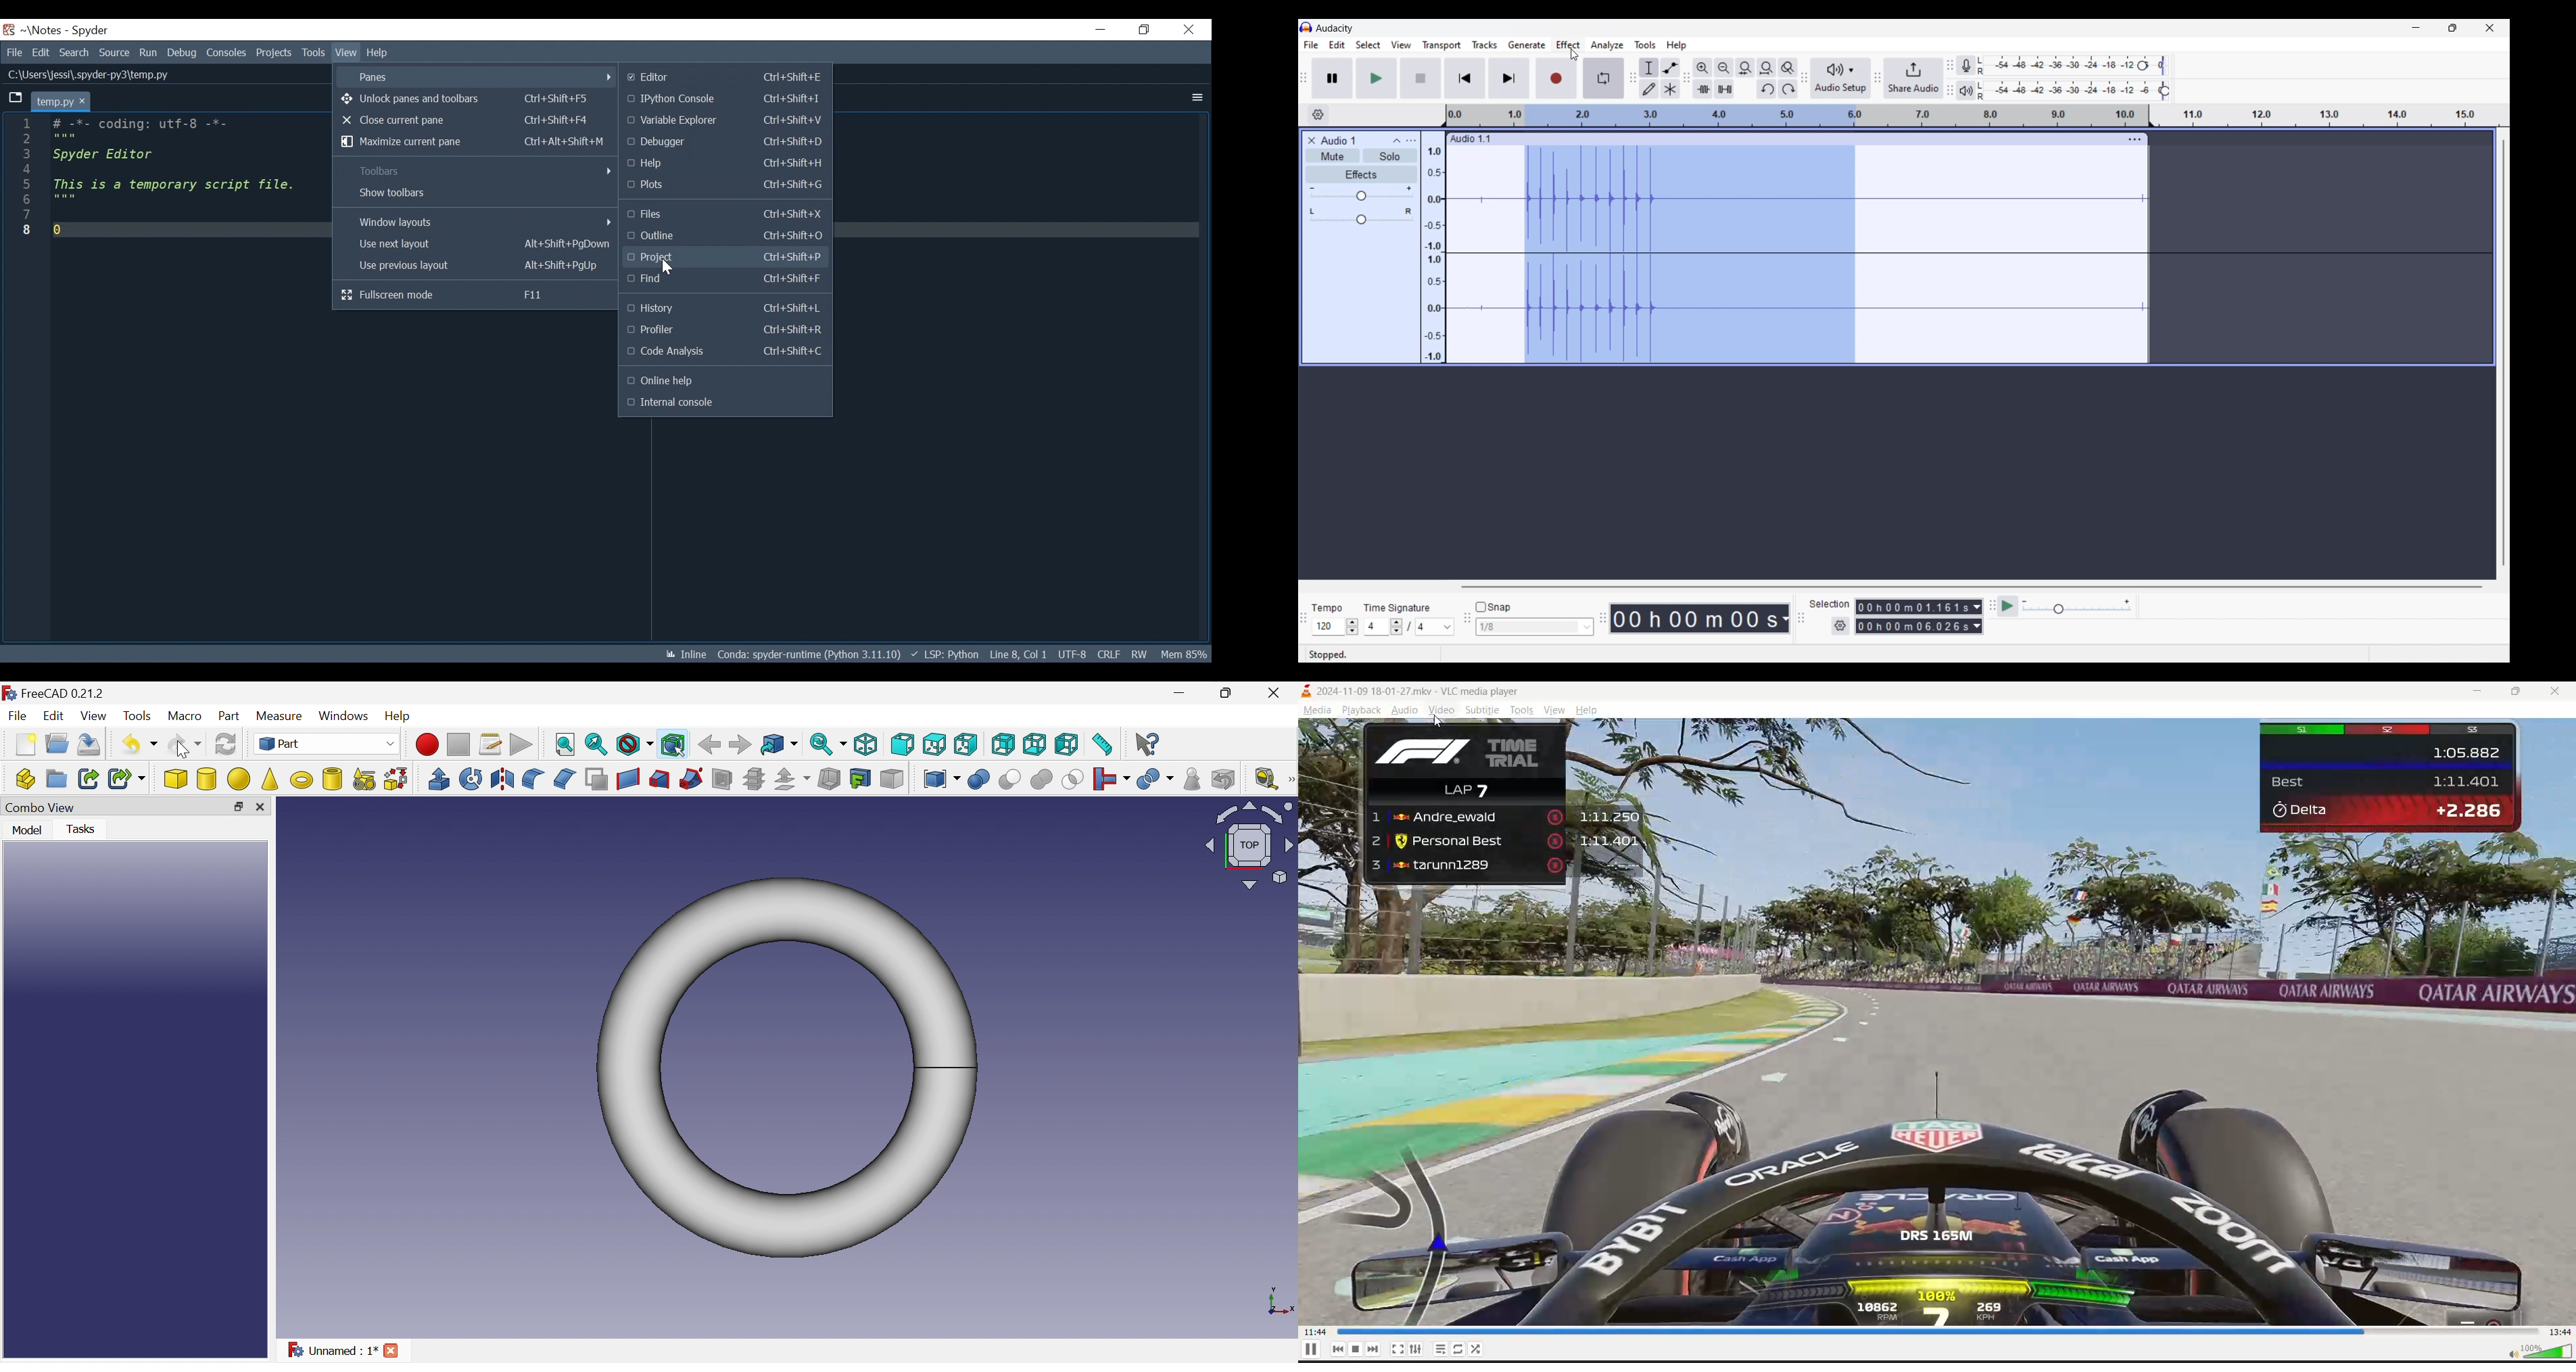 Image resolution: width=2576 pixels, height=1372 pixels. I want to click on Edit menu, so click(1337, 44).